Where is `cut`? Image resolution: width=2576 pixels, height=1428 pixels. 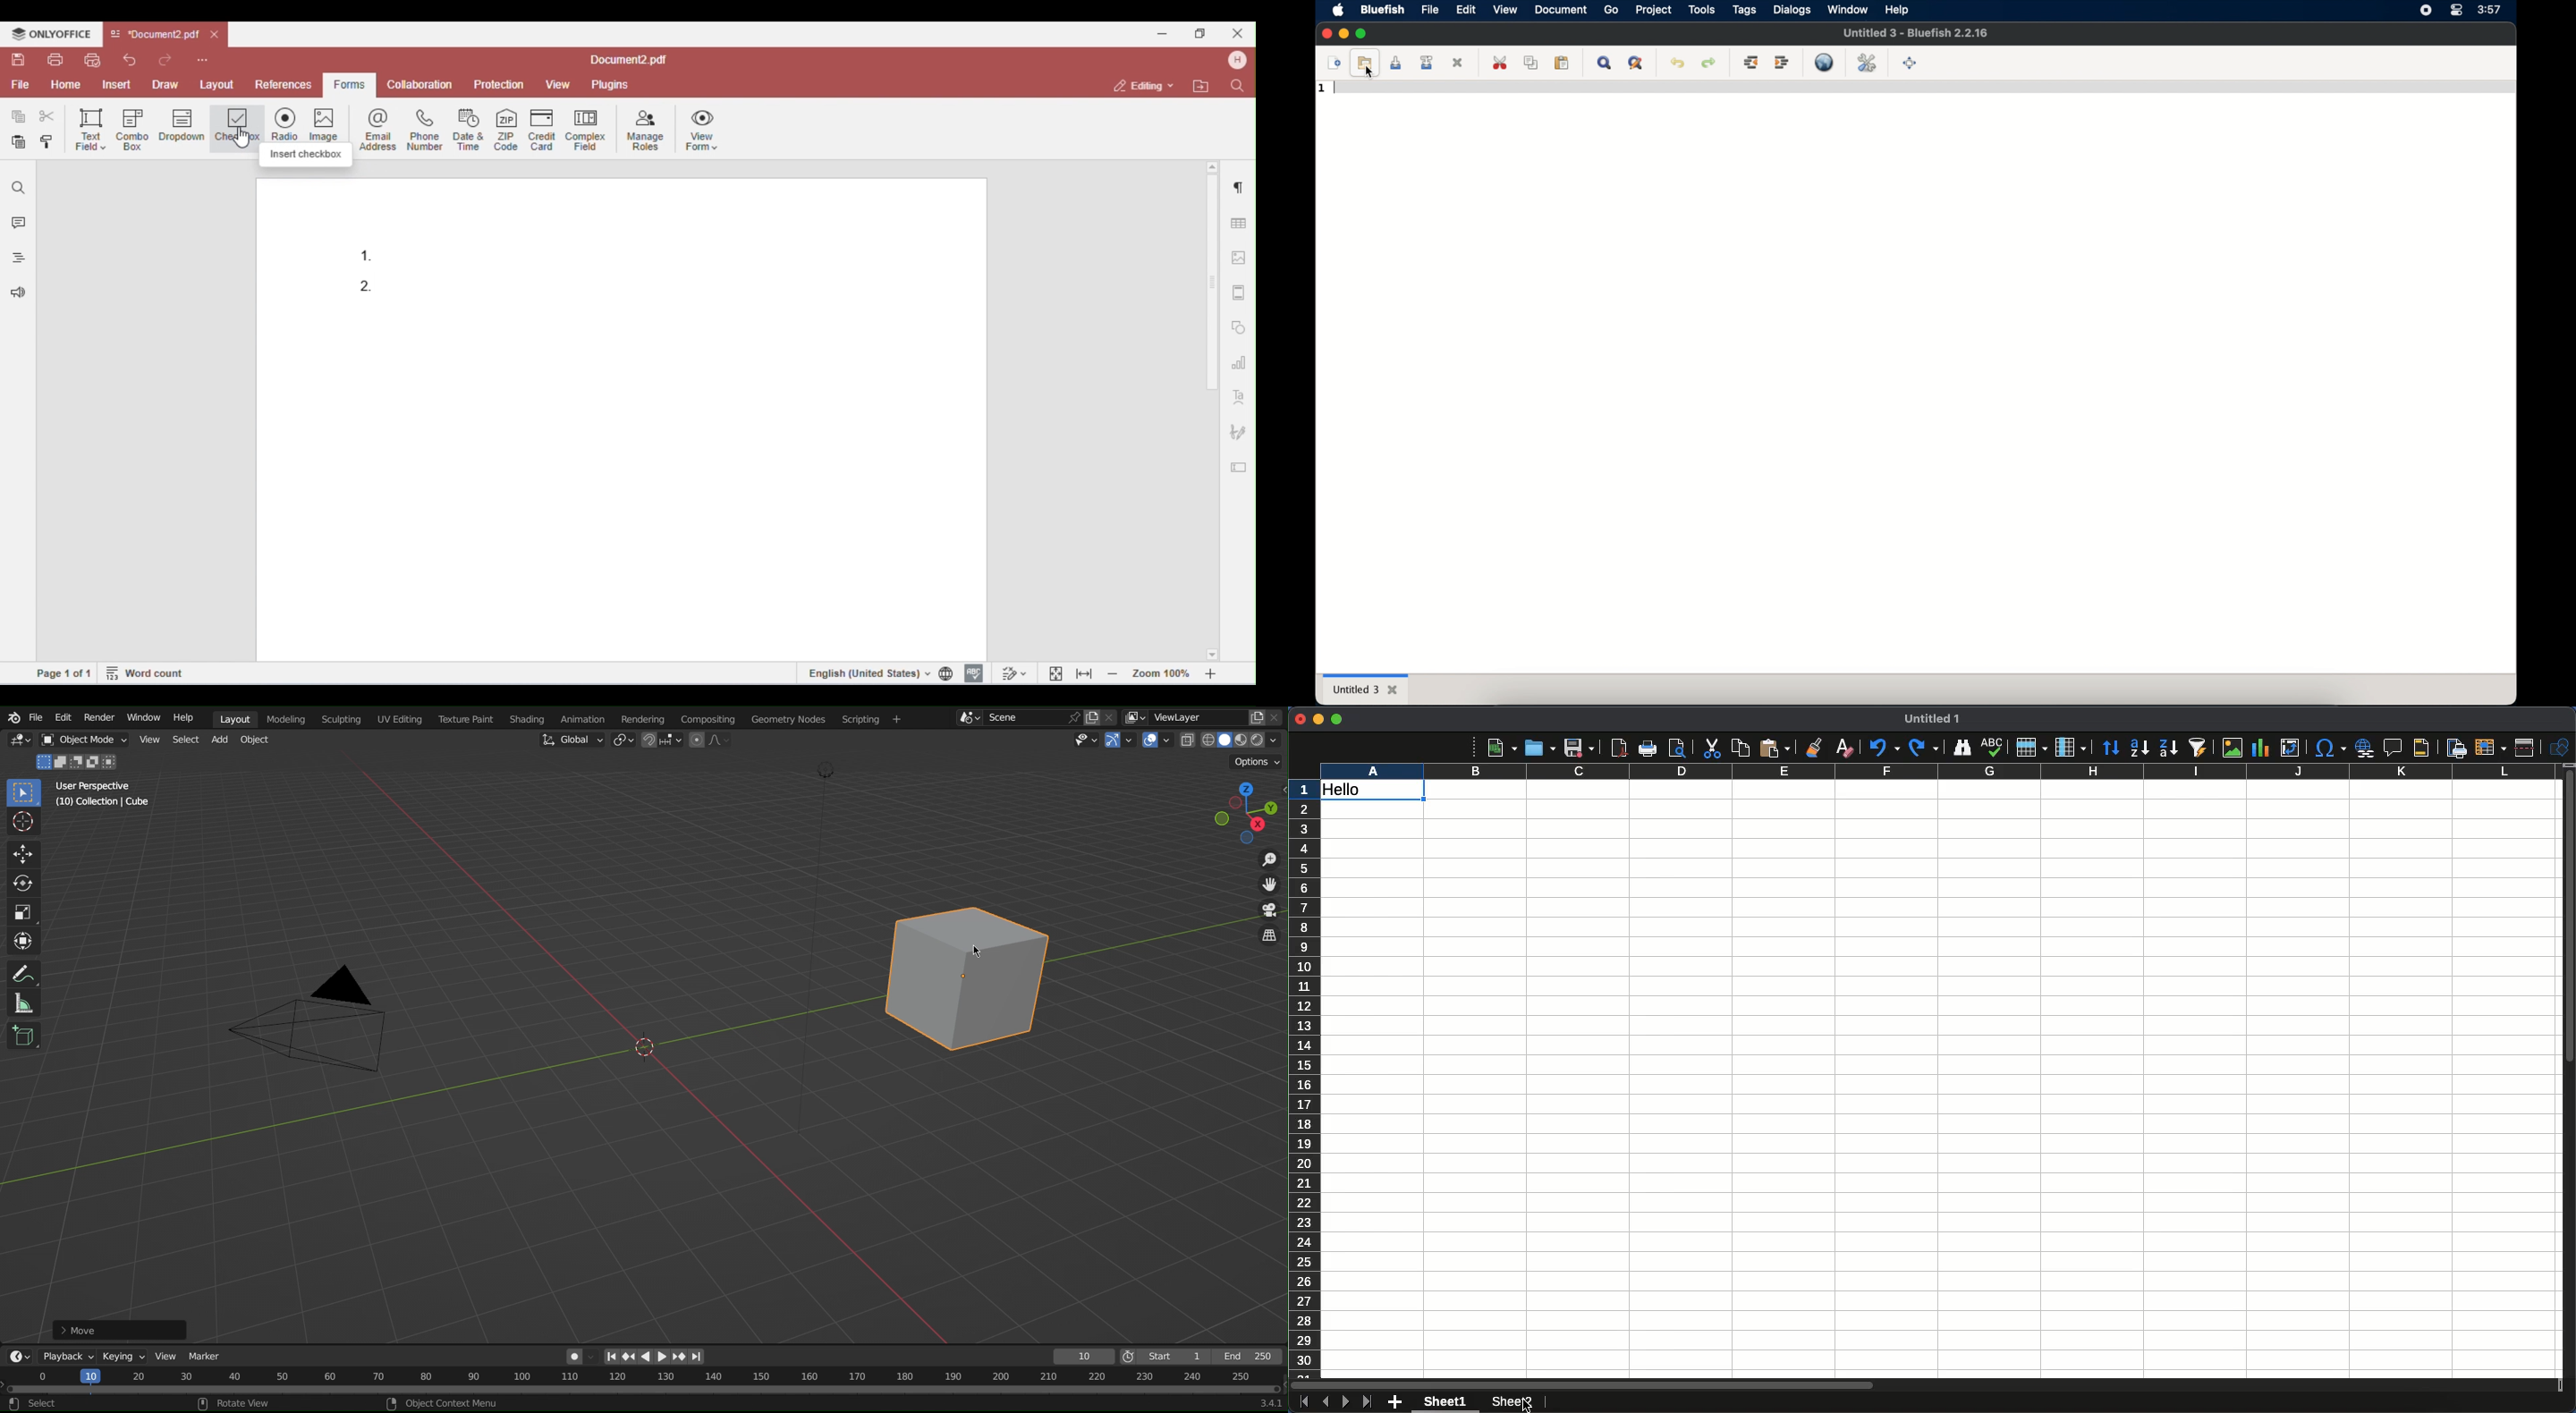
cut is located at coordinates (1500, 63).